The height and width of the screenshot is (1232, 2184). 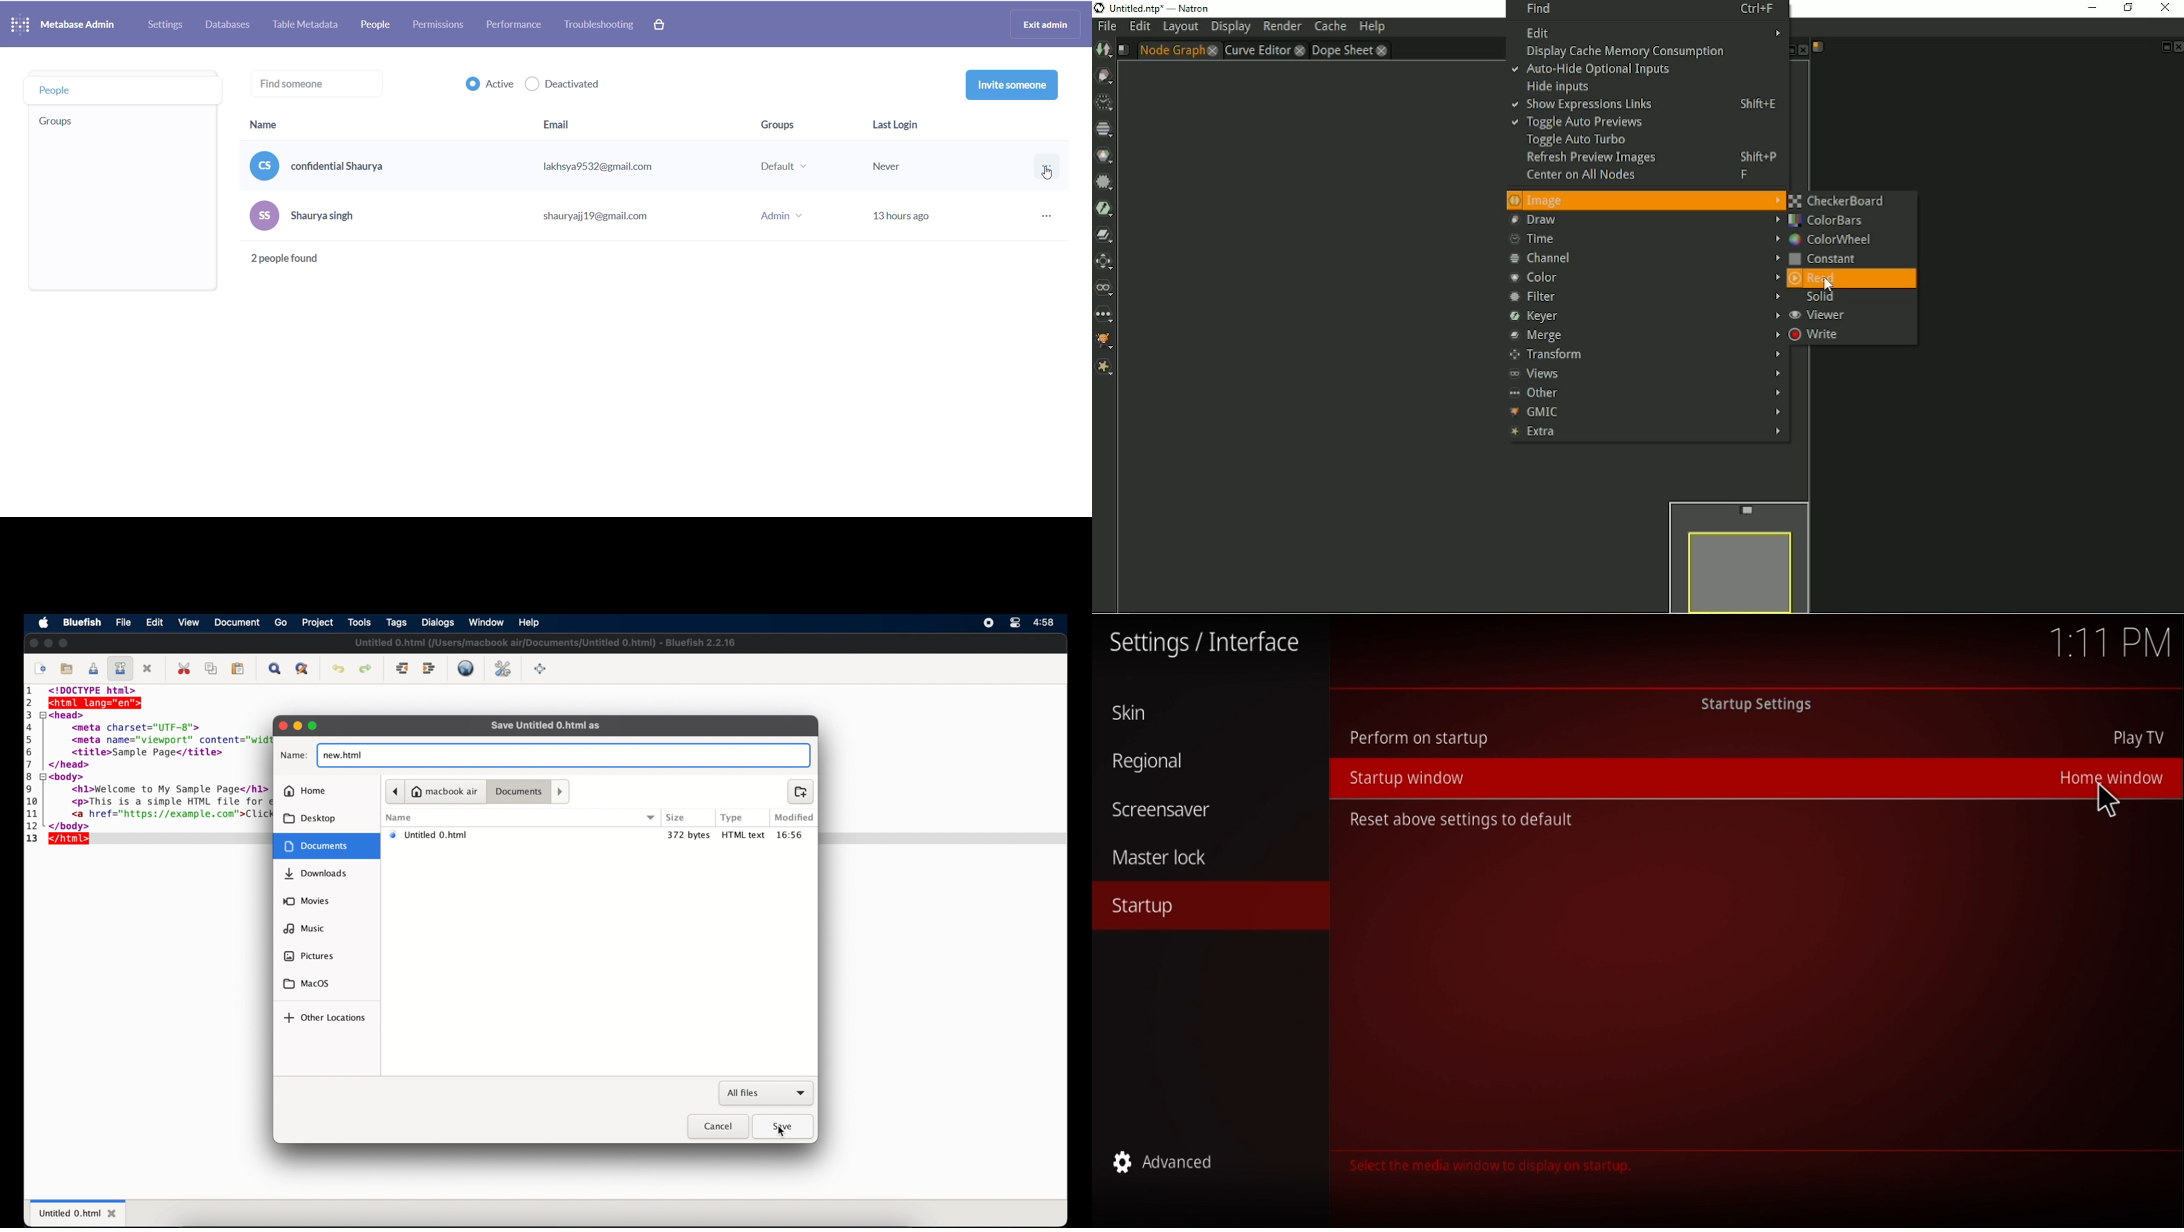 What do you see at coordinates (281, 623) in the screenshot?
I see `go` at bounding box center [281, 623].